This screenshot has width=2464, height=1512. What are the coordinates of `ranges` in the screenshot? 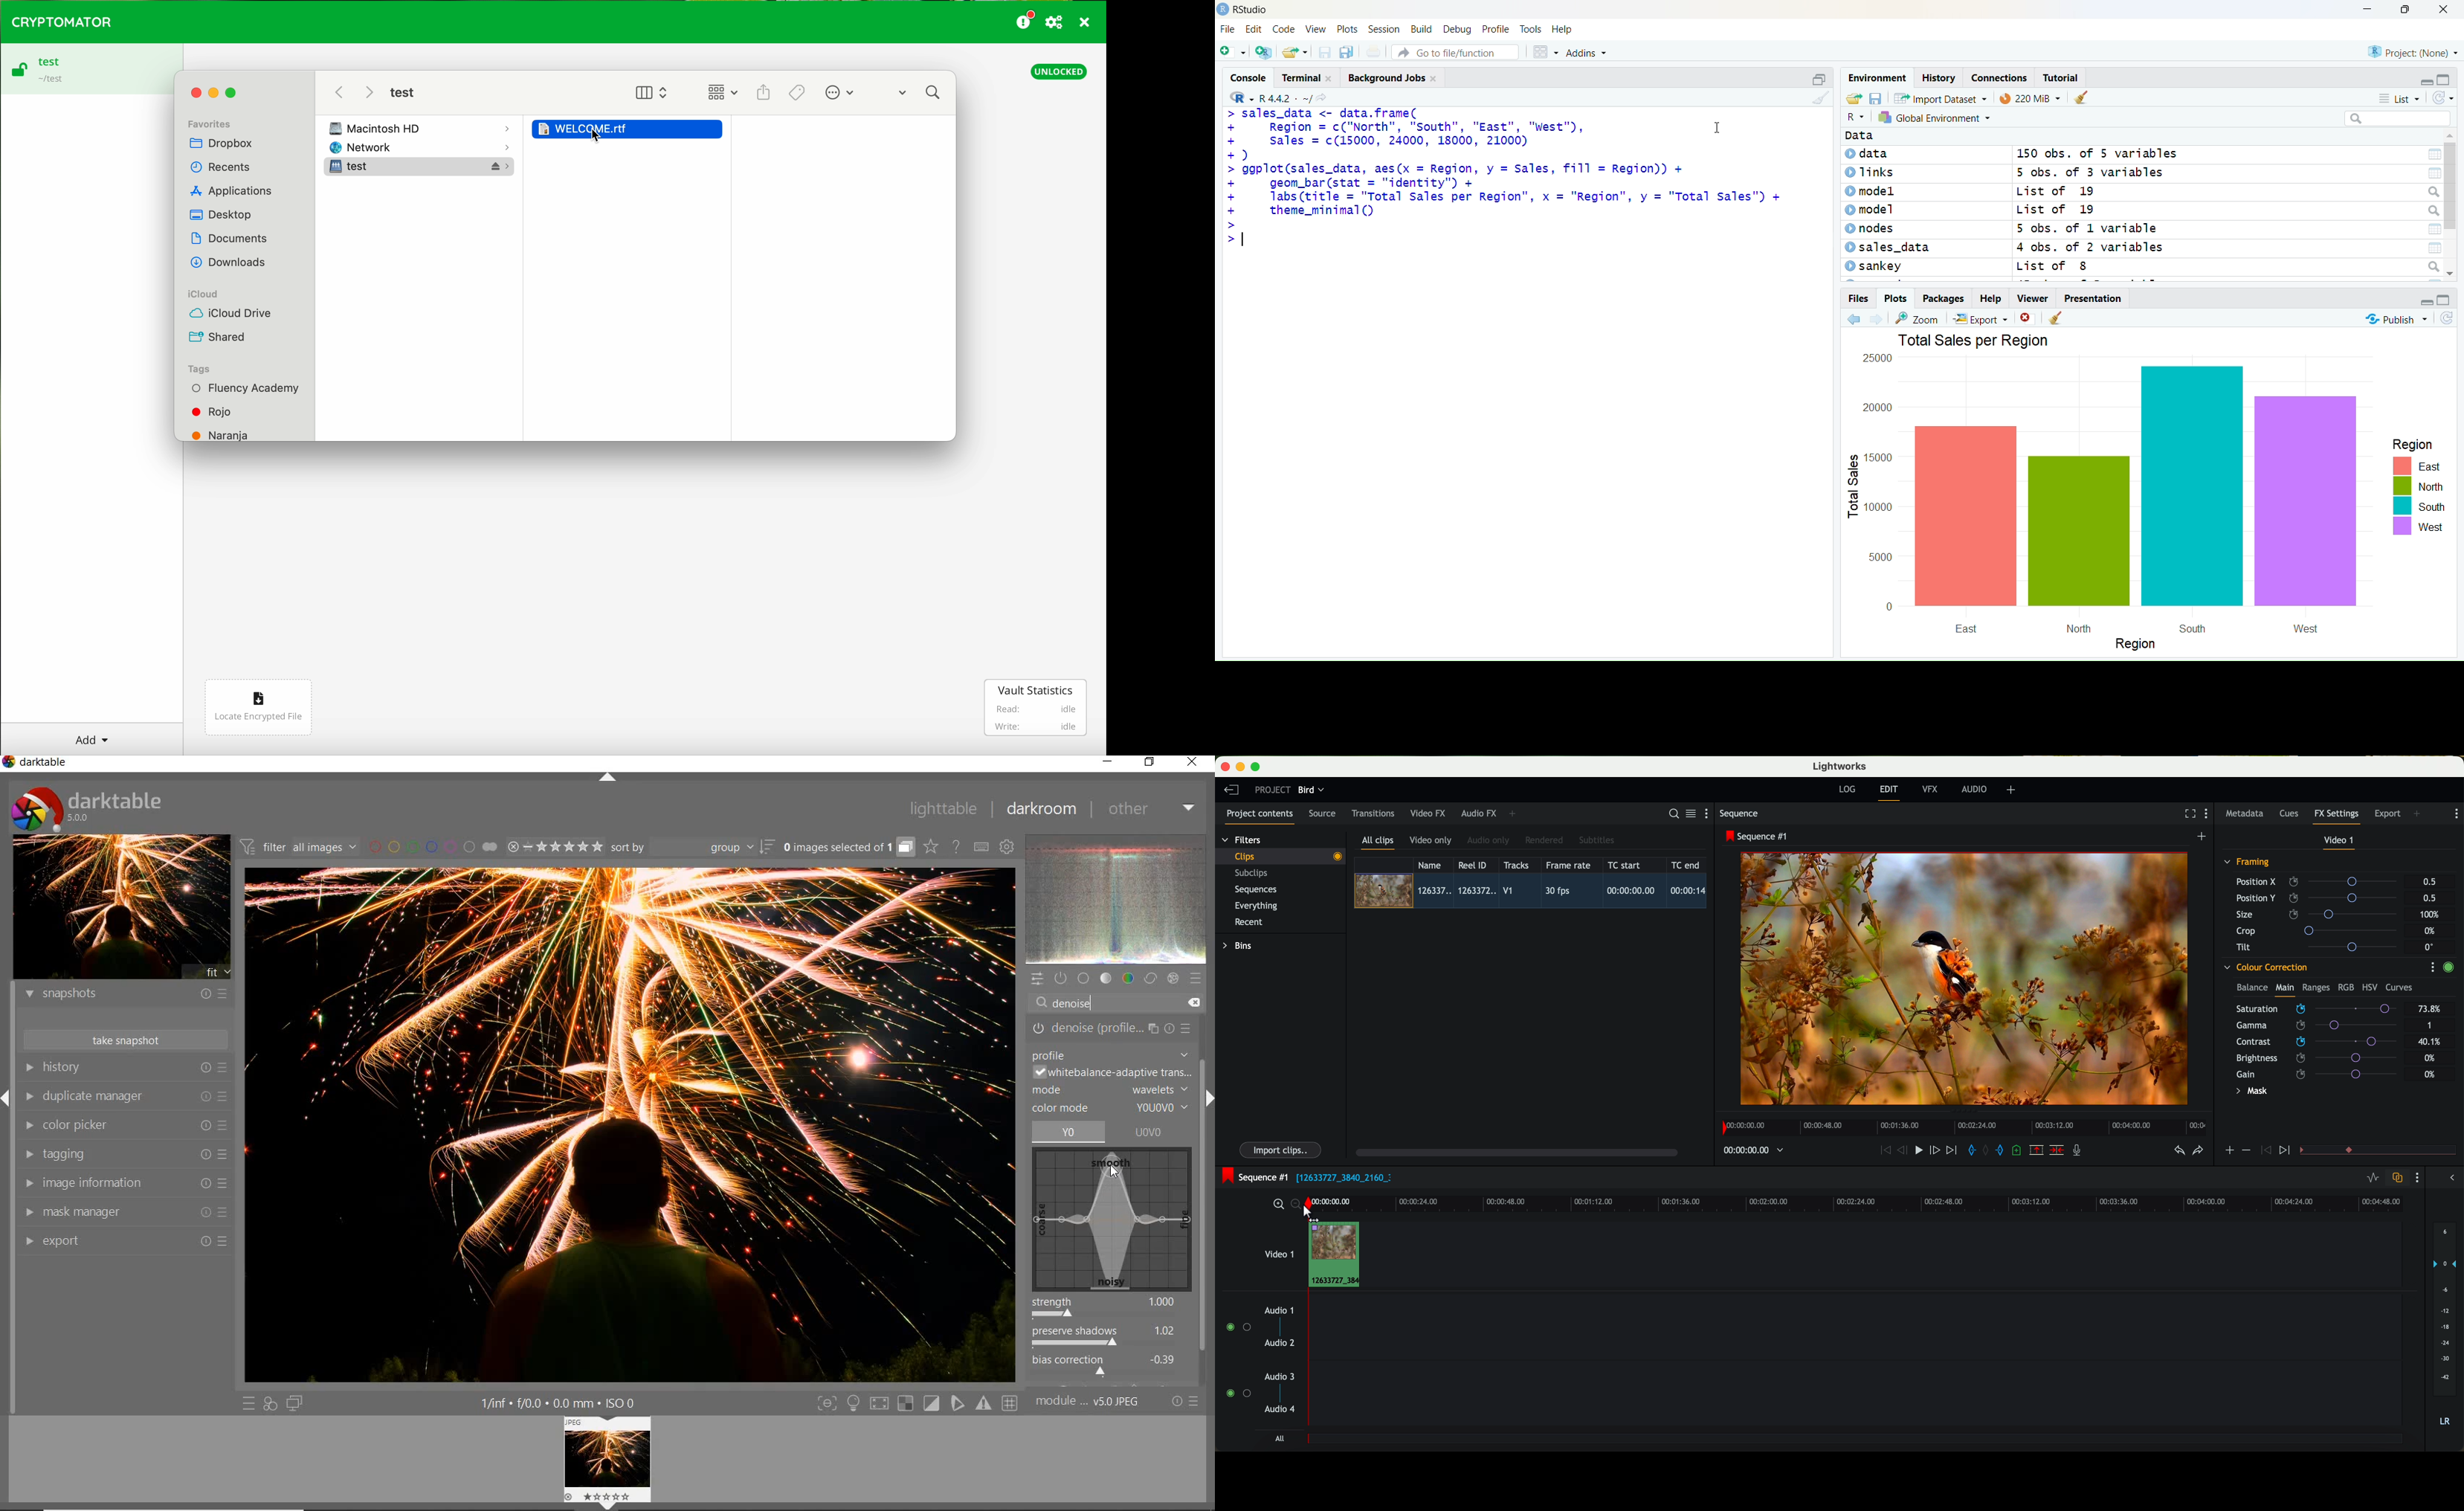 It's located at (2316, 987).